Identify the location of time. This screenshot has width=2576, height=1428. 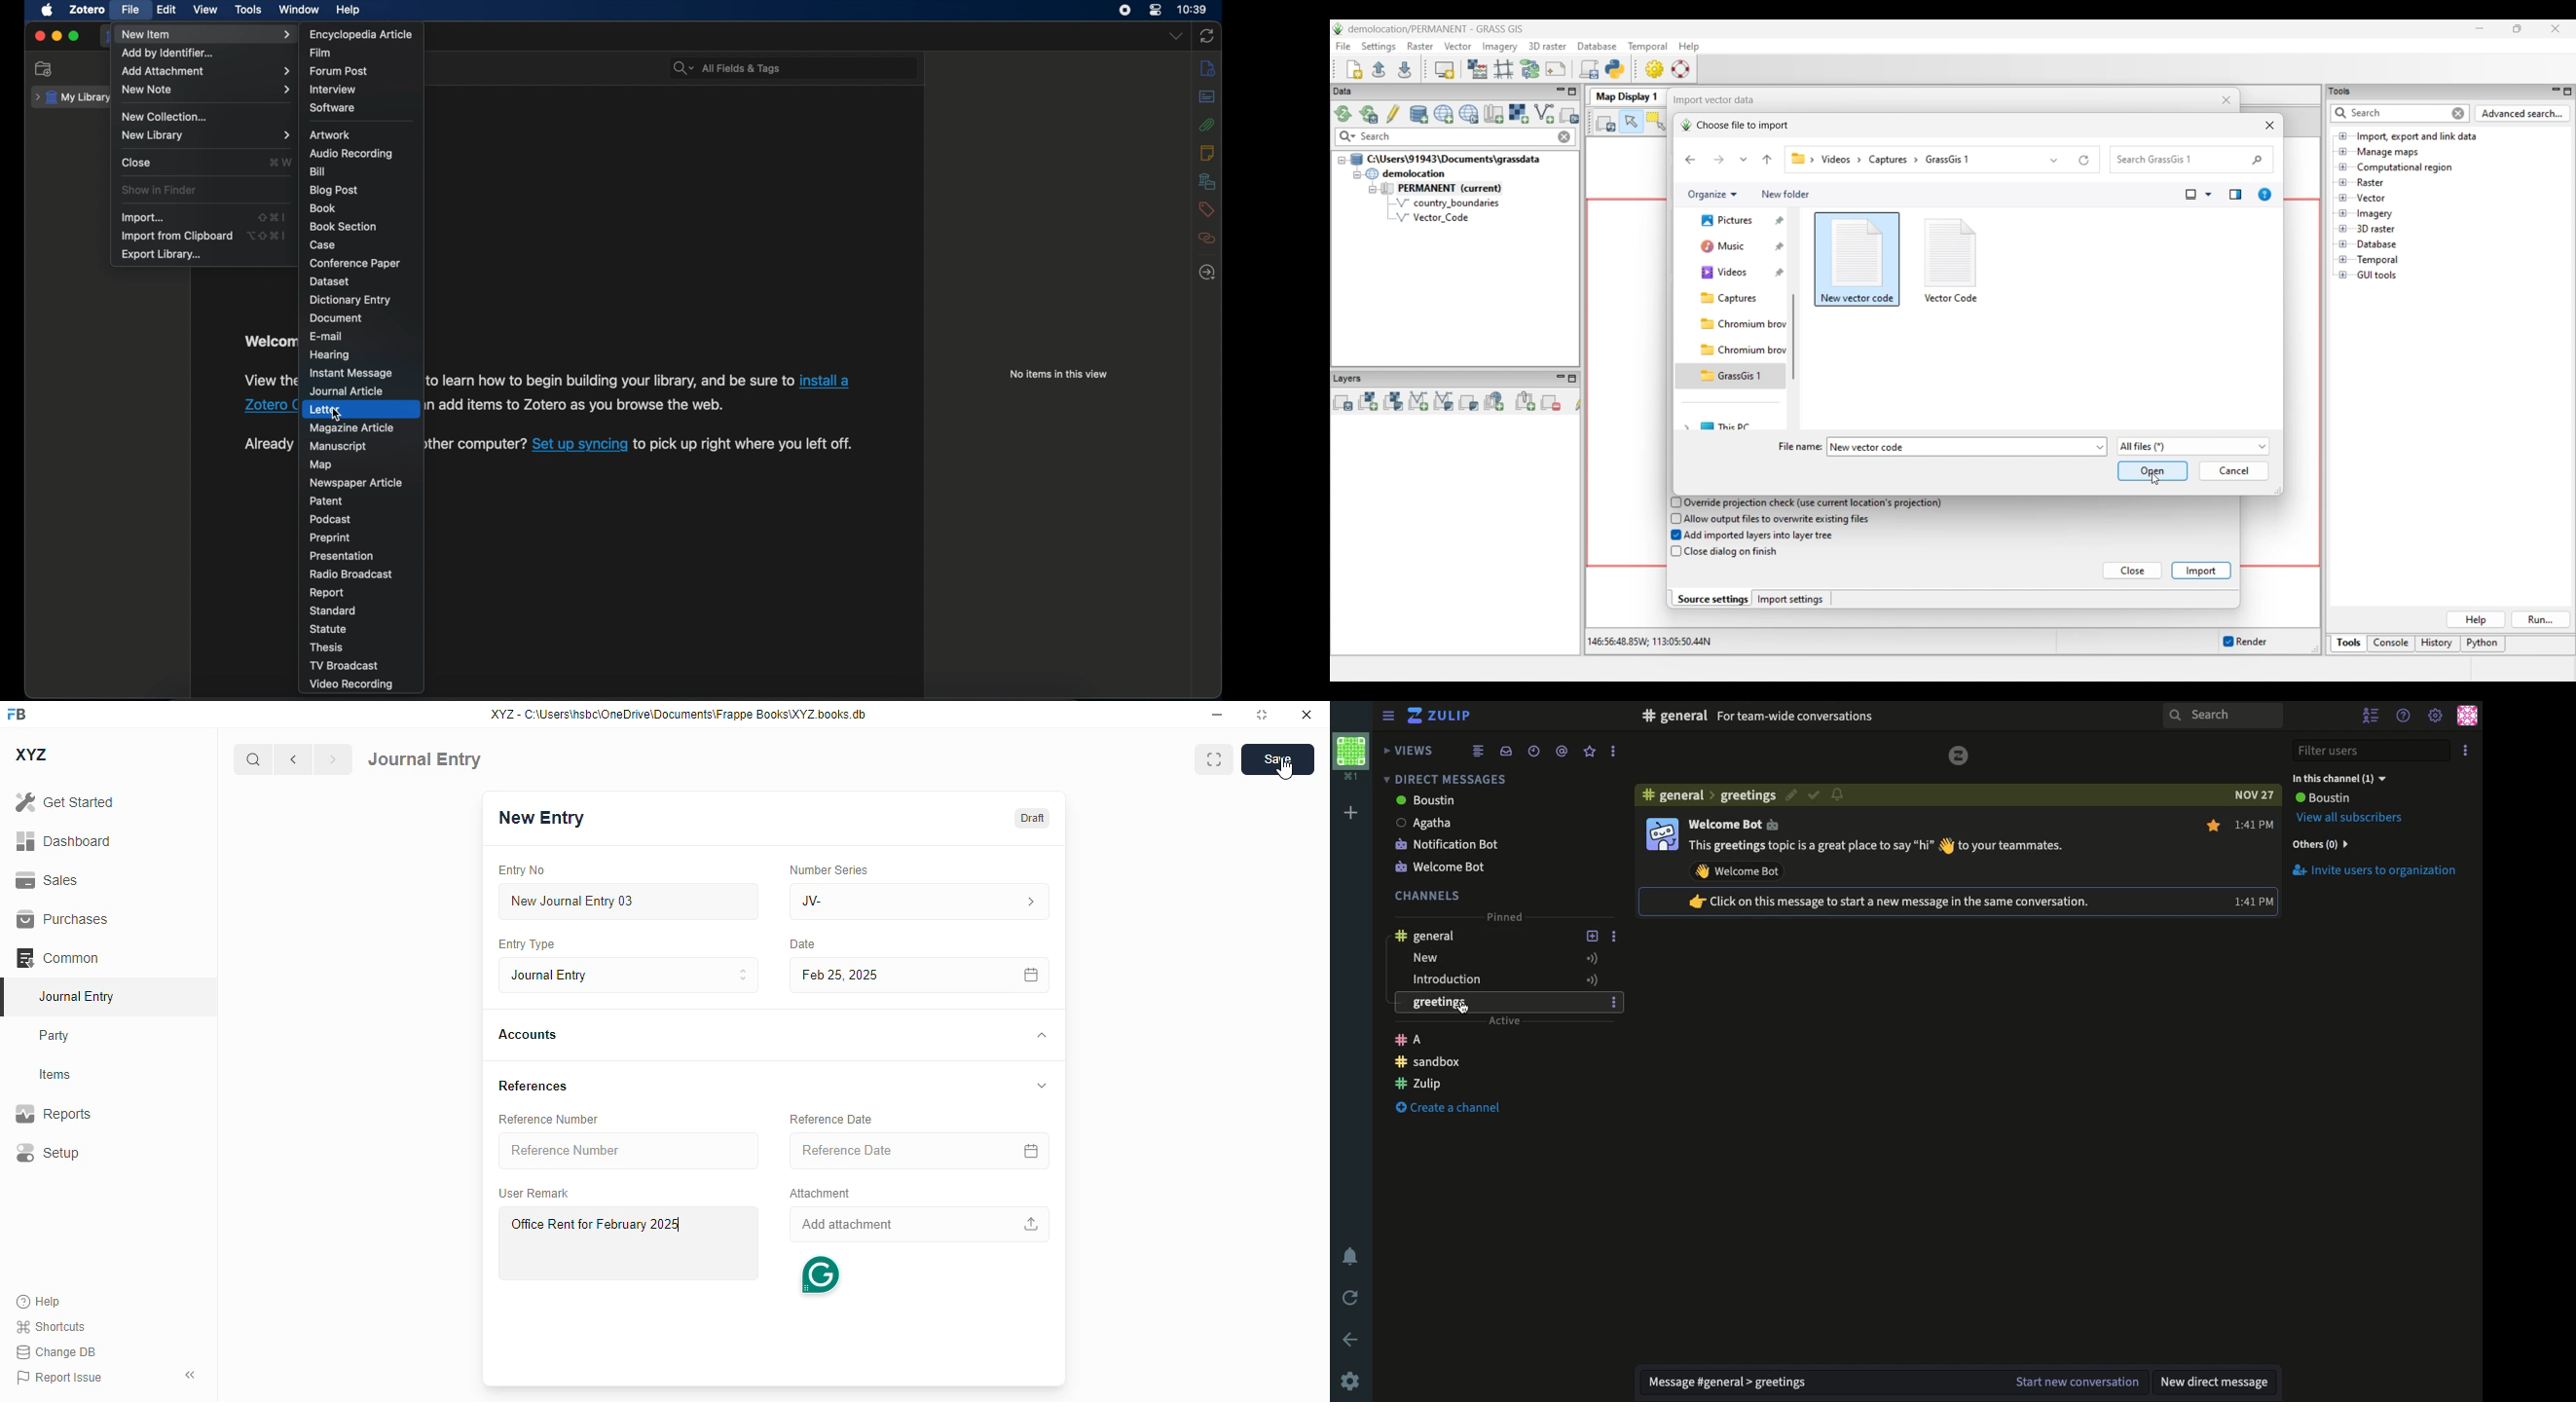
(1192, 10).